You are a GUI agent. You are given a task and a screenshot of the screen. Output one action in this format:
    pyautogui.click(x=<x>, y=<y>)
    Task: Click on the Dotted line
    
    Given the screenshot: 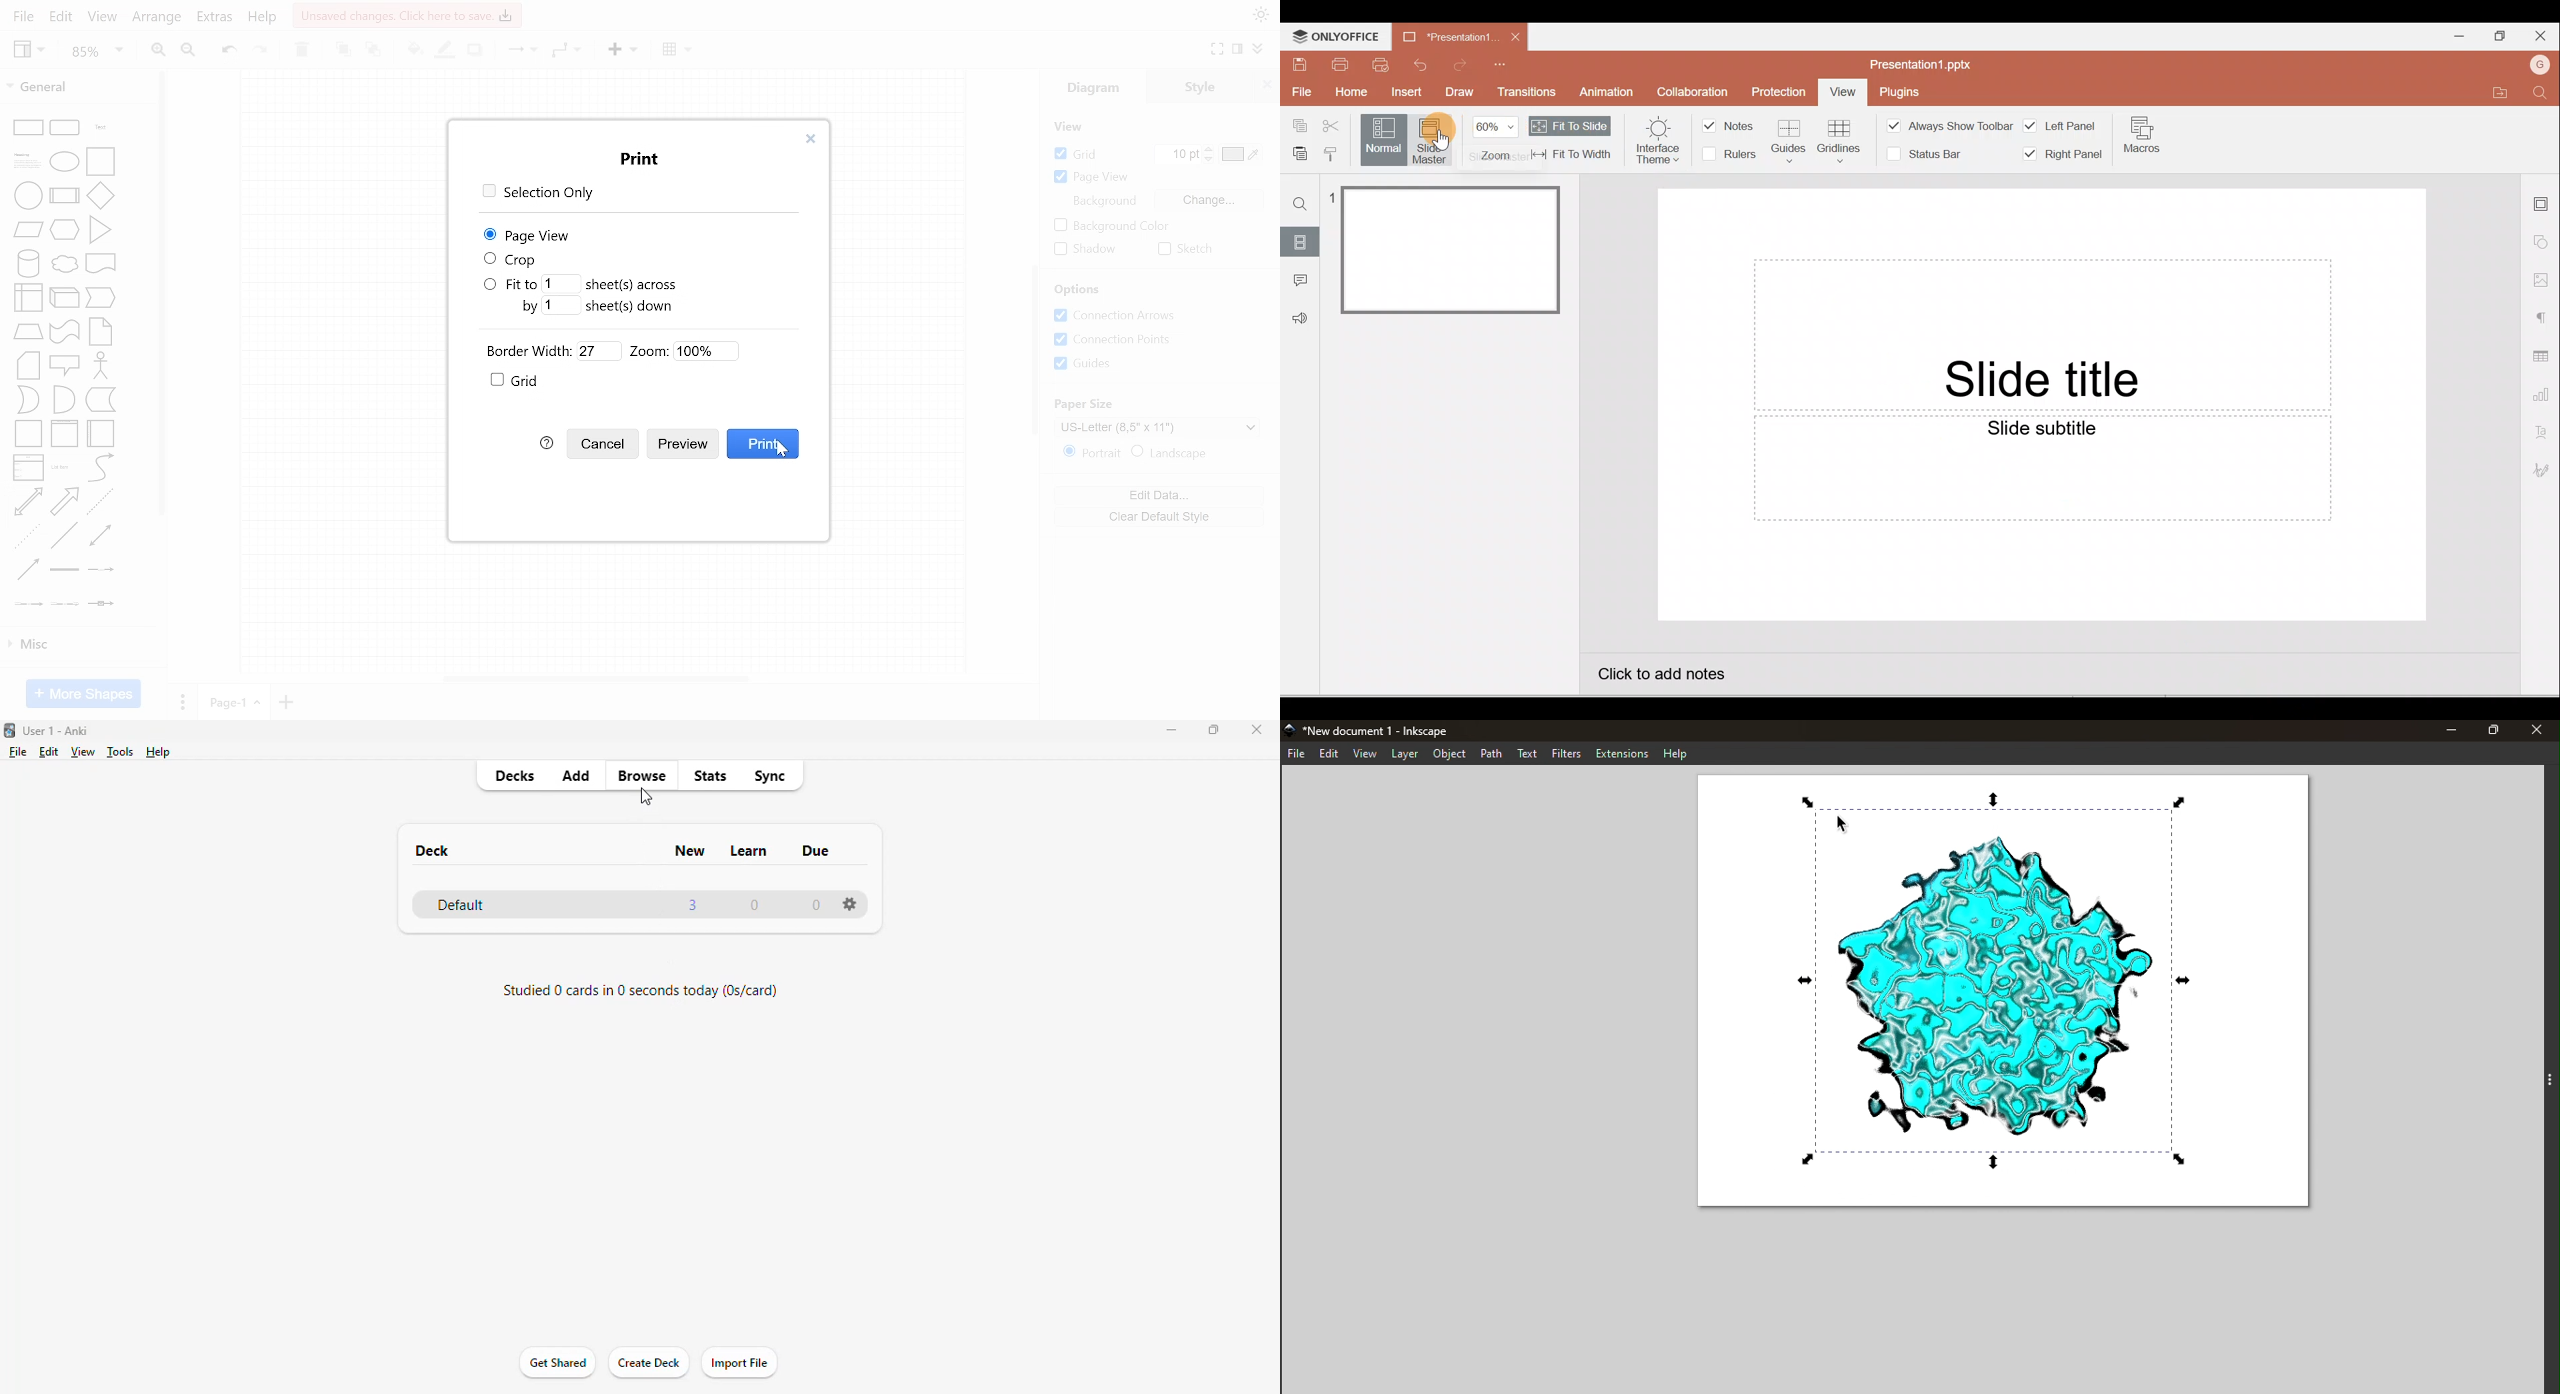 What is the action you would take?
    pyautogui.click(x=27, y=536)
    